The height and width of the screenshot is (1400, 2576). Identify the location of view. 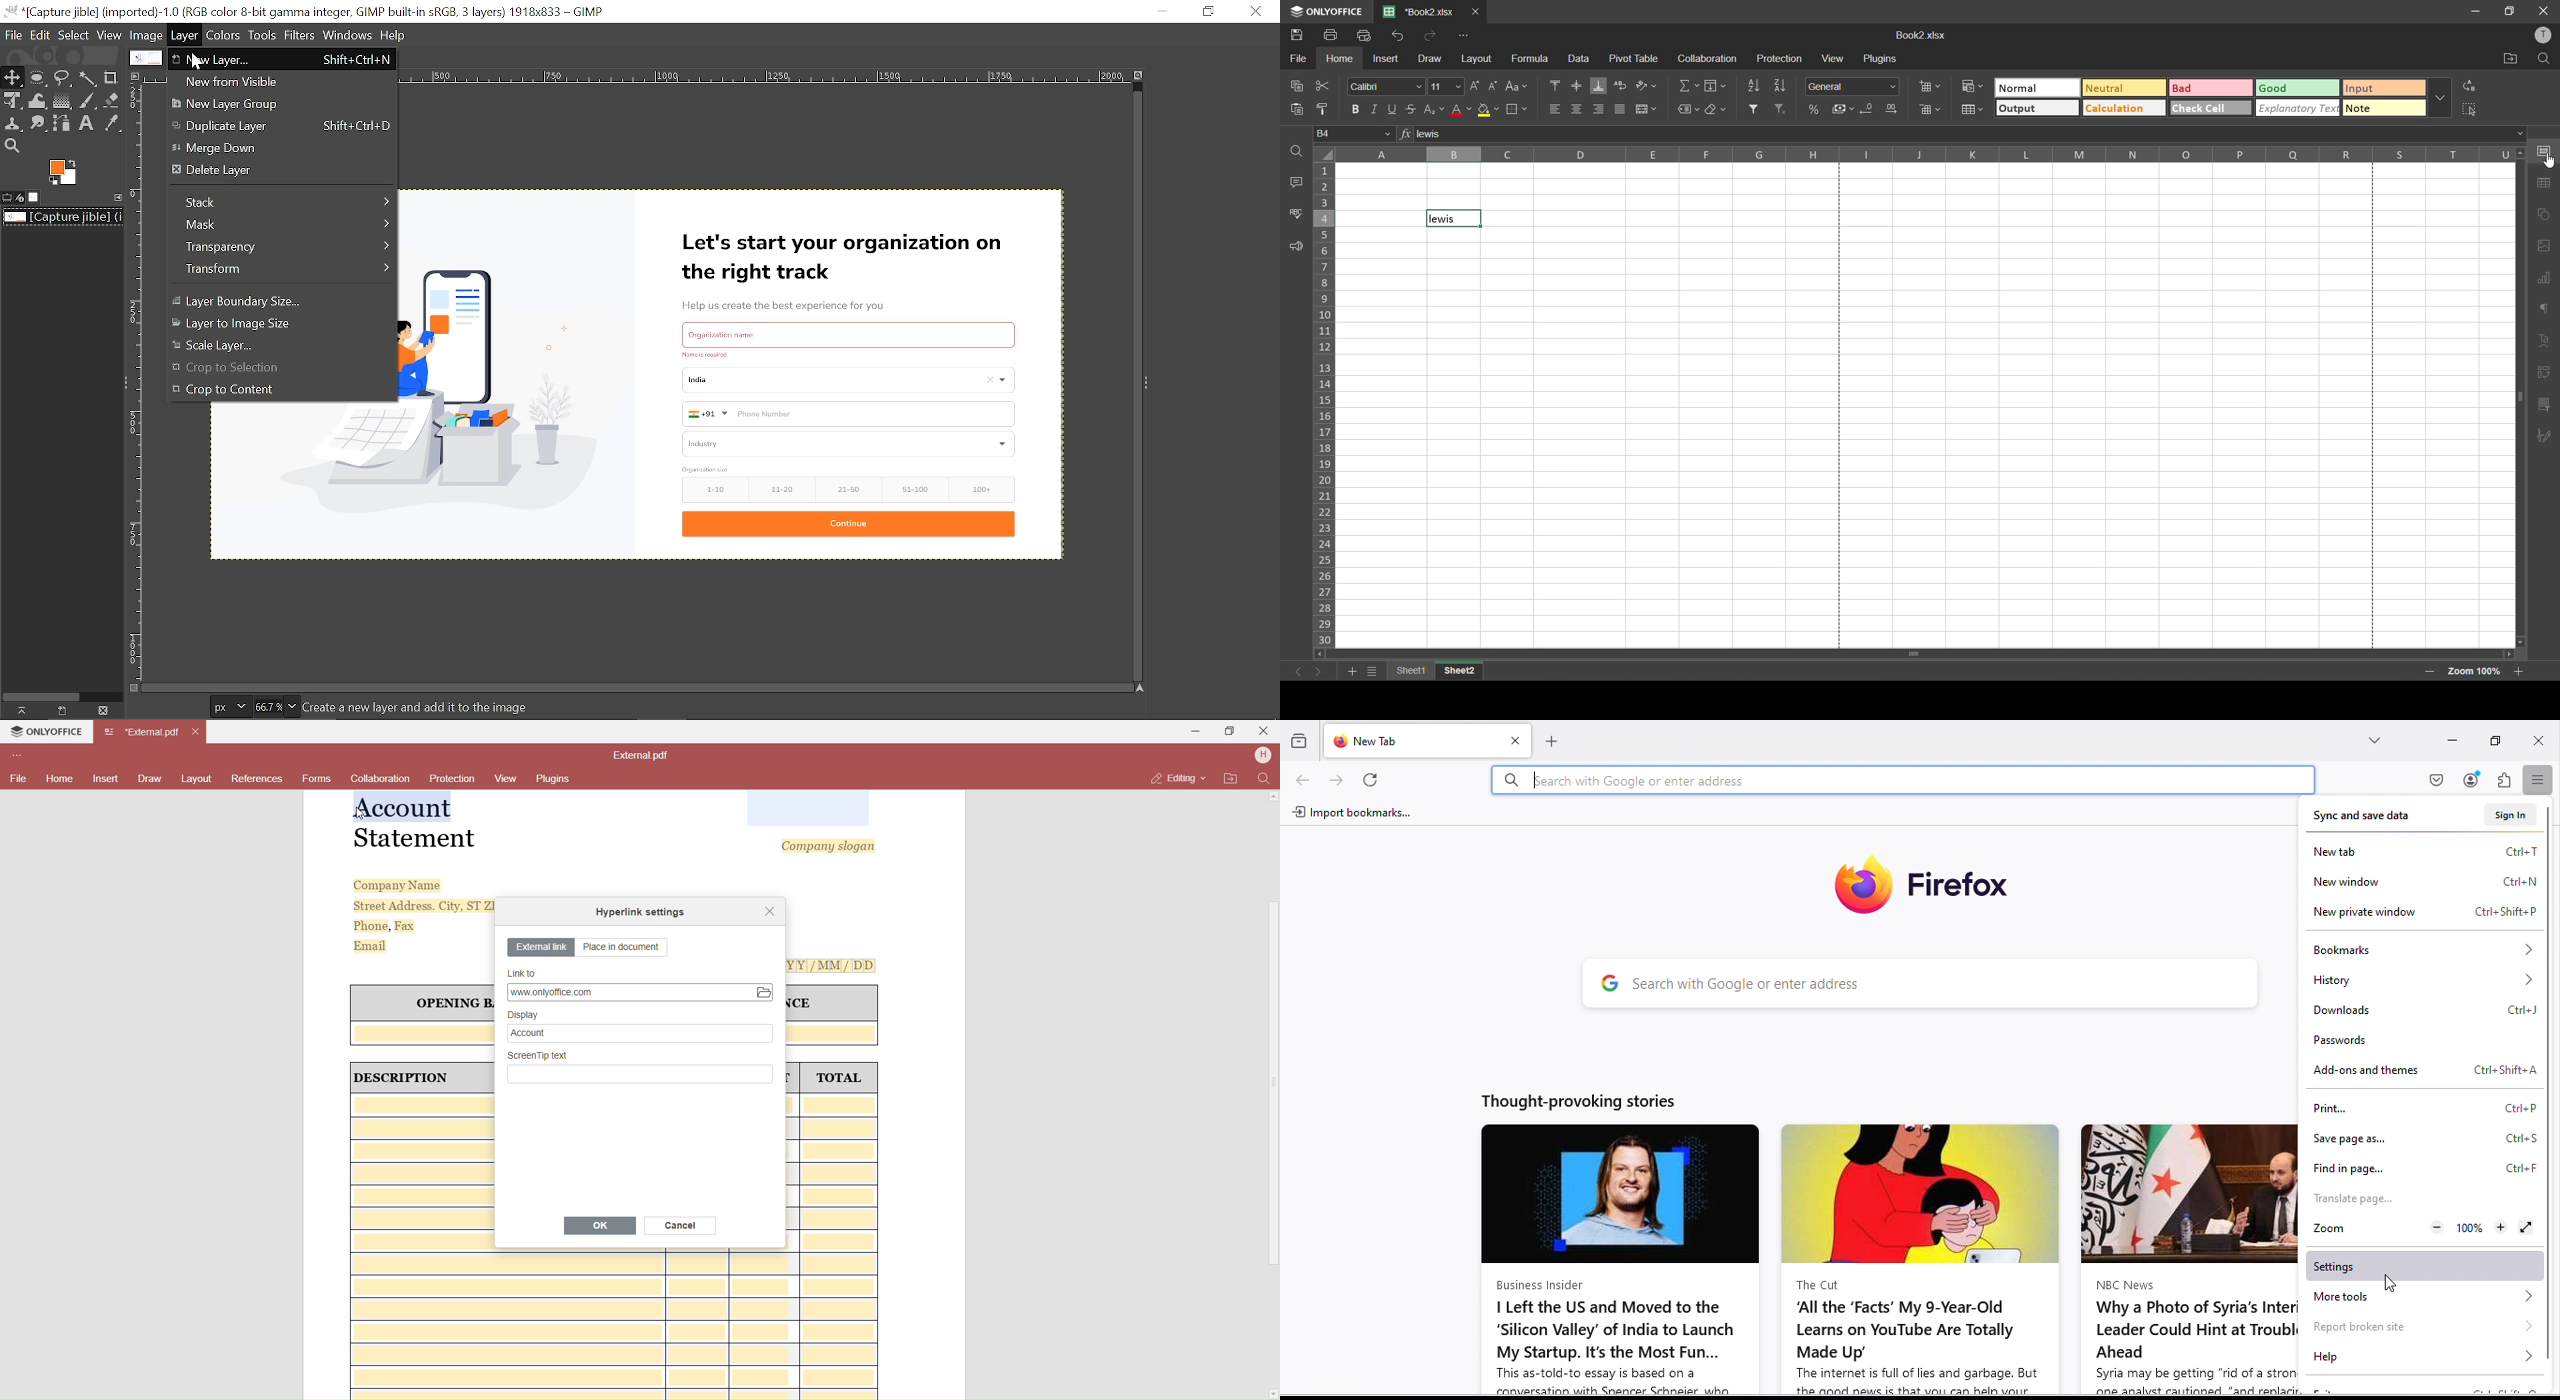
(1837, 59).